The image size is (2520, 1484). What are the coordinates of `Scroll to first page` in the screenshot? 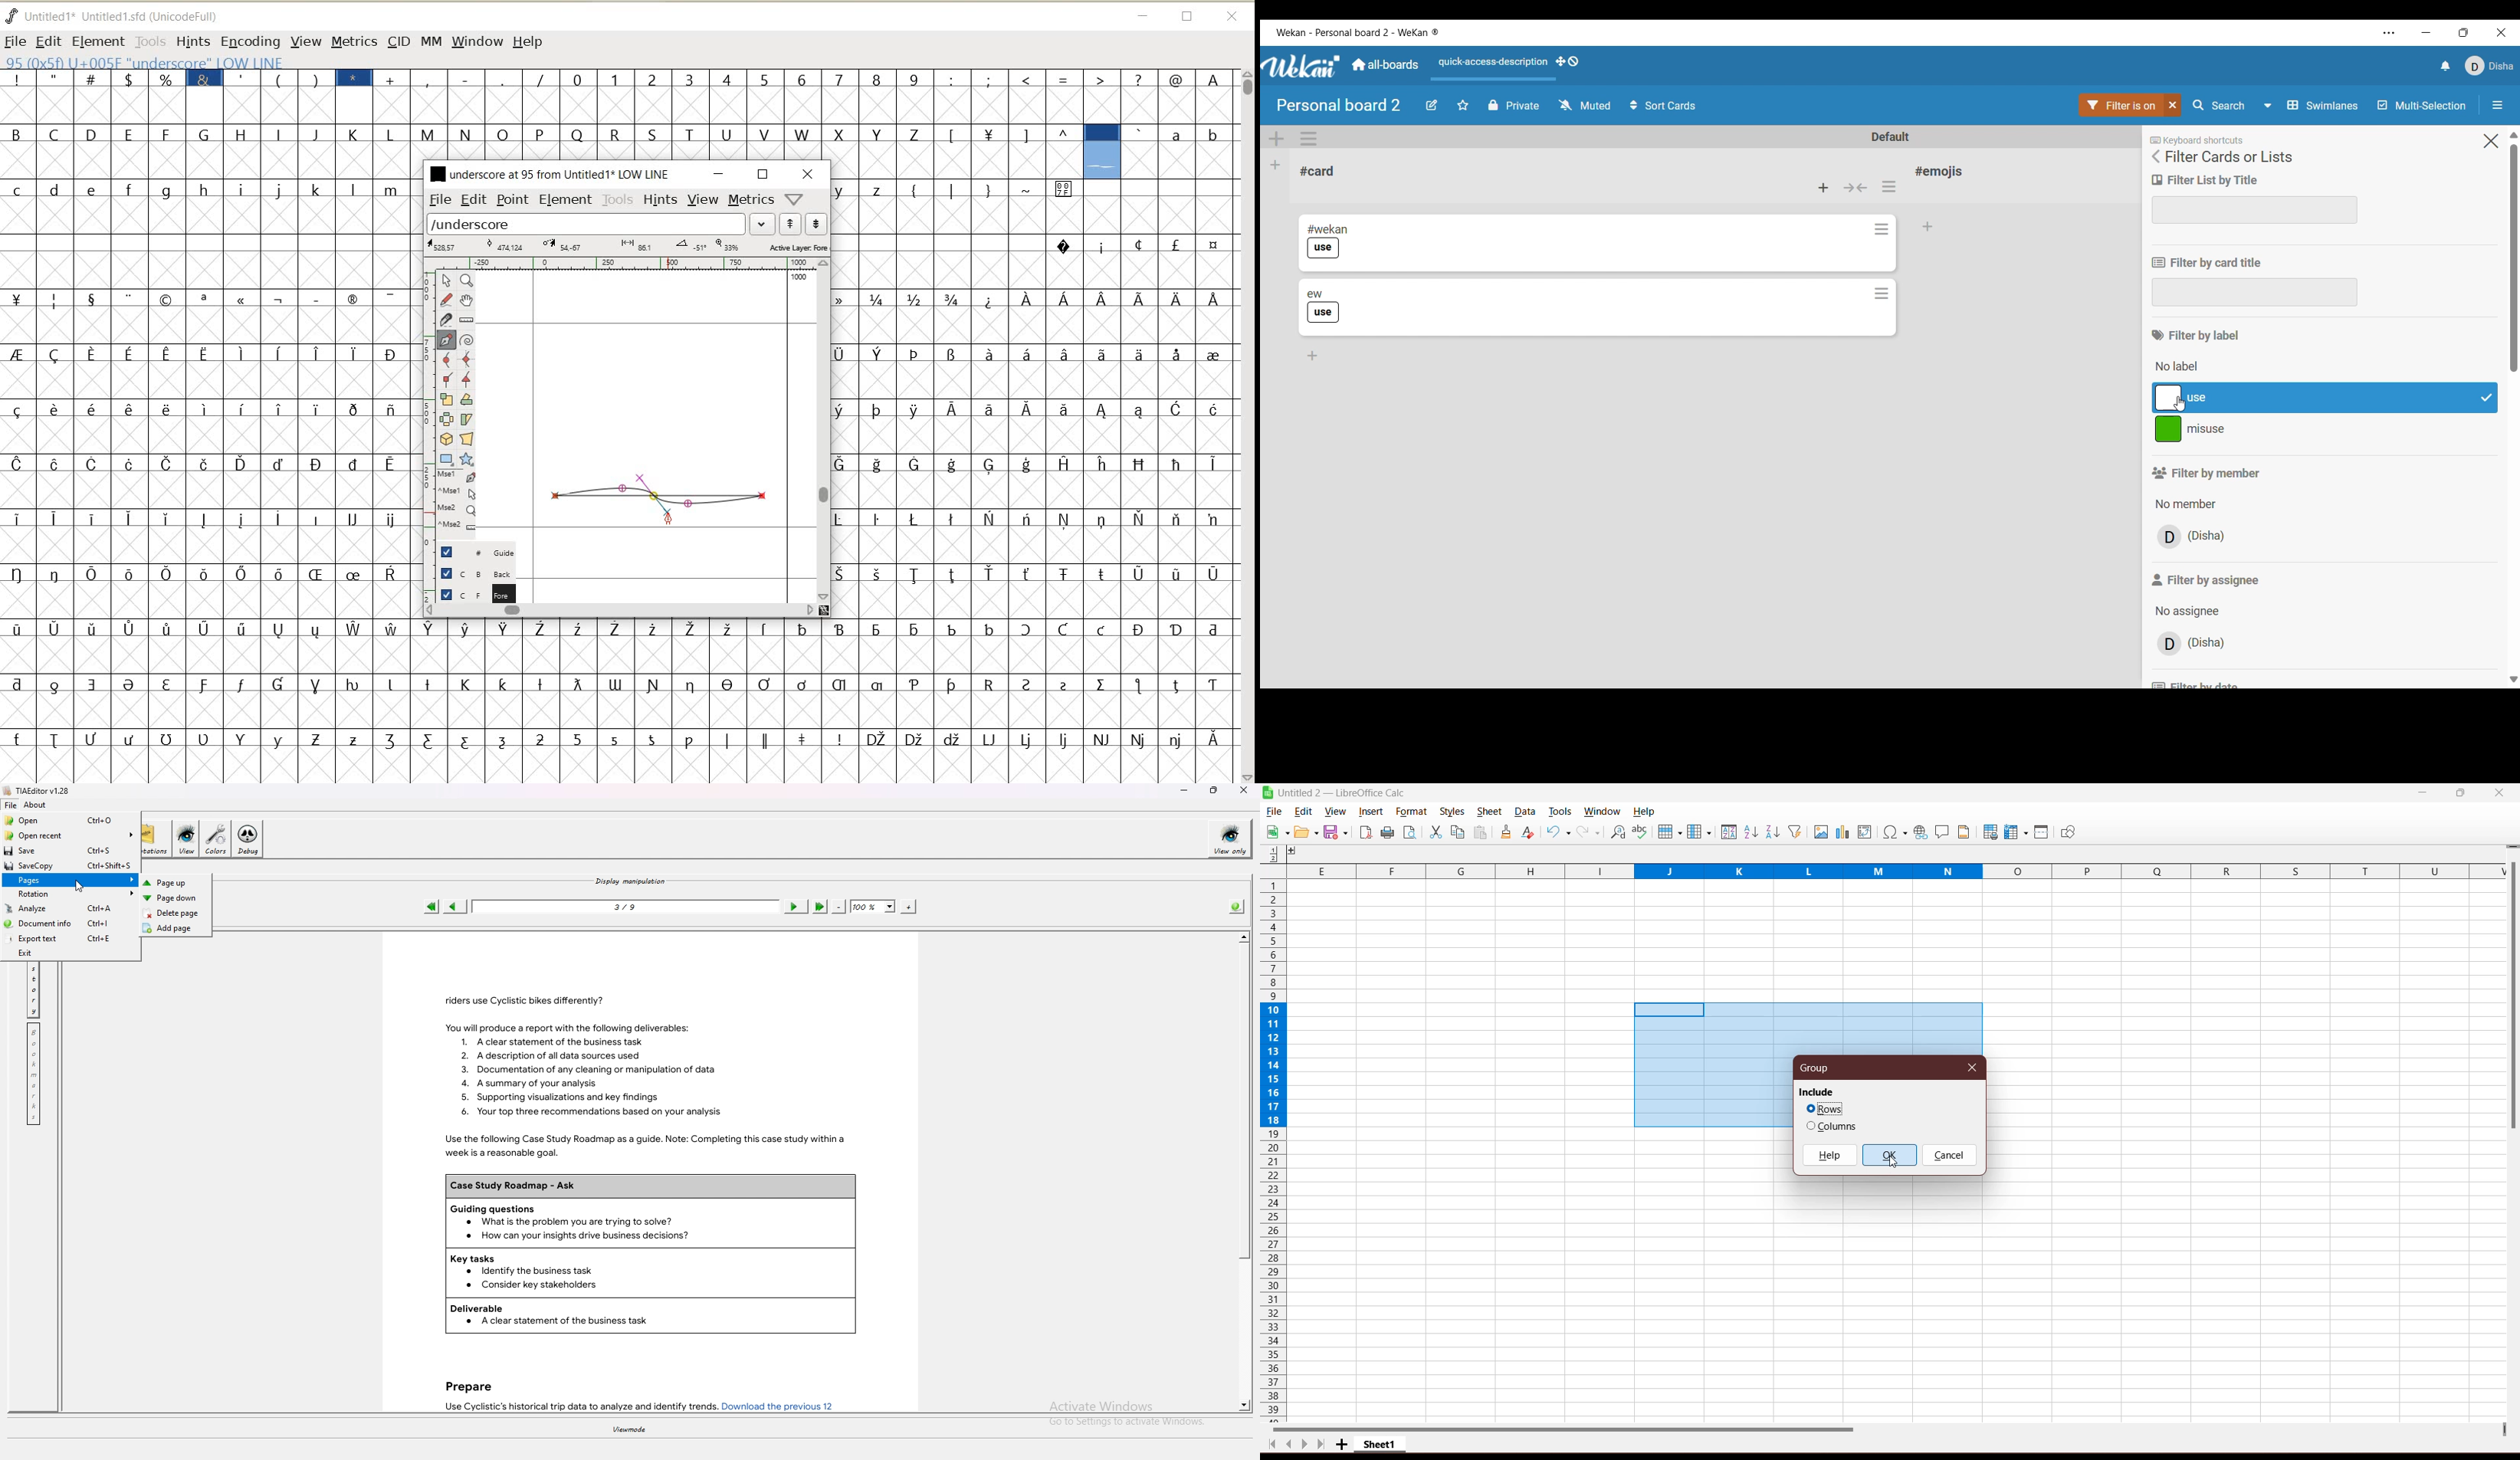 It's located at (1269, 1445).